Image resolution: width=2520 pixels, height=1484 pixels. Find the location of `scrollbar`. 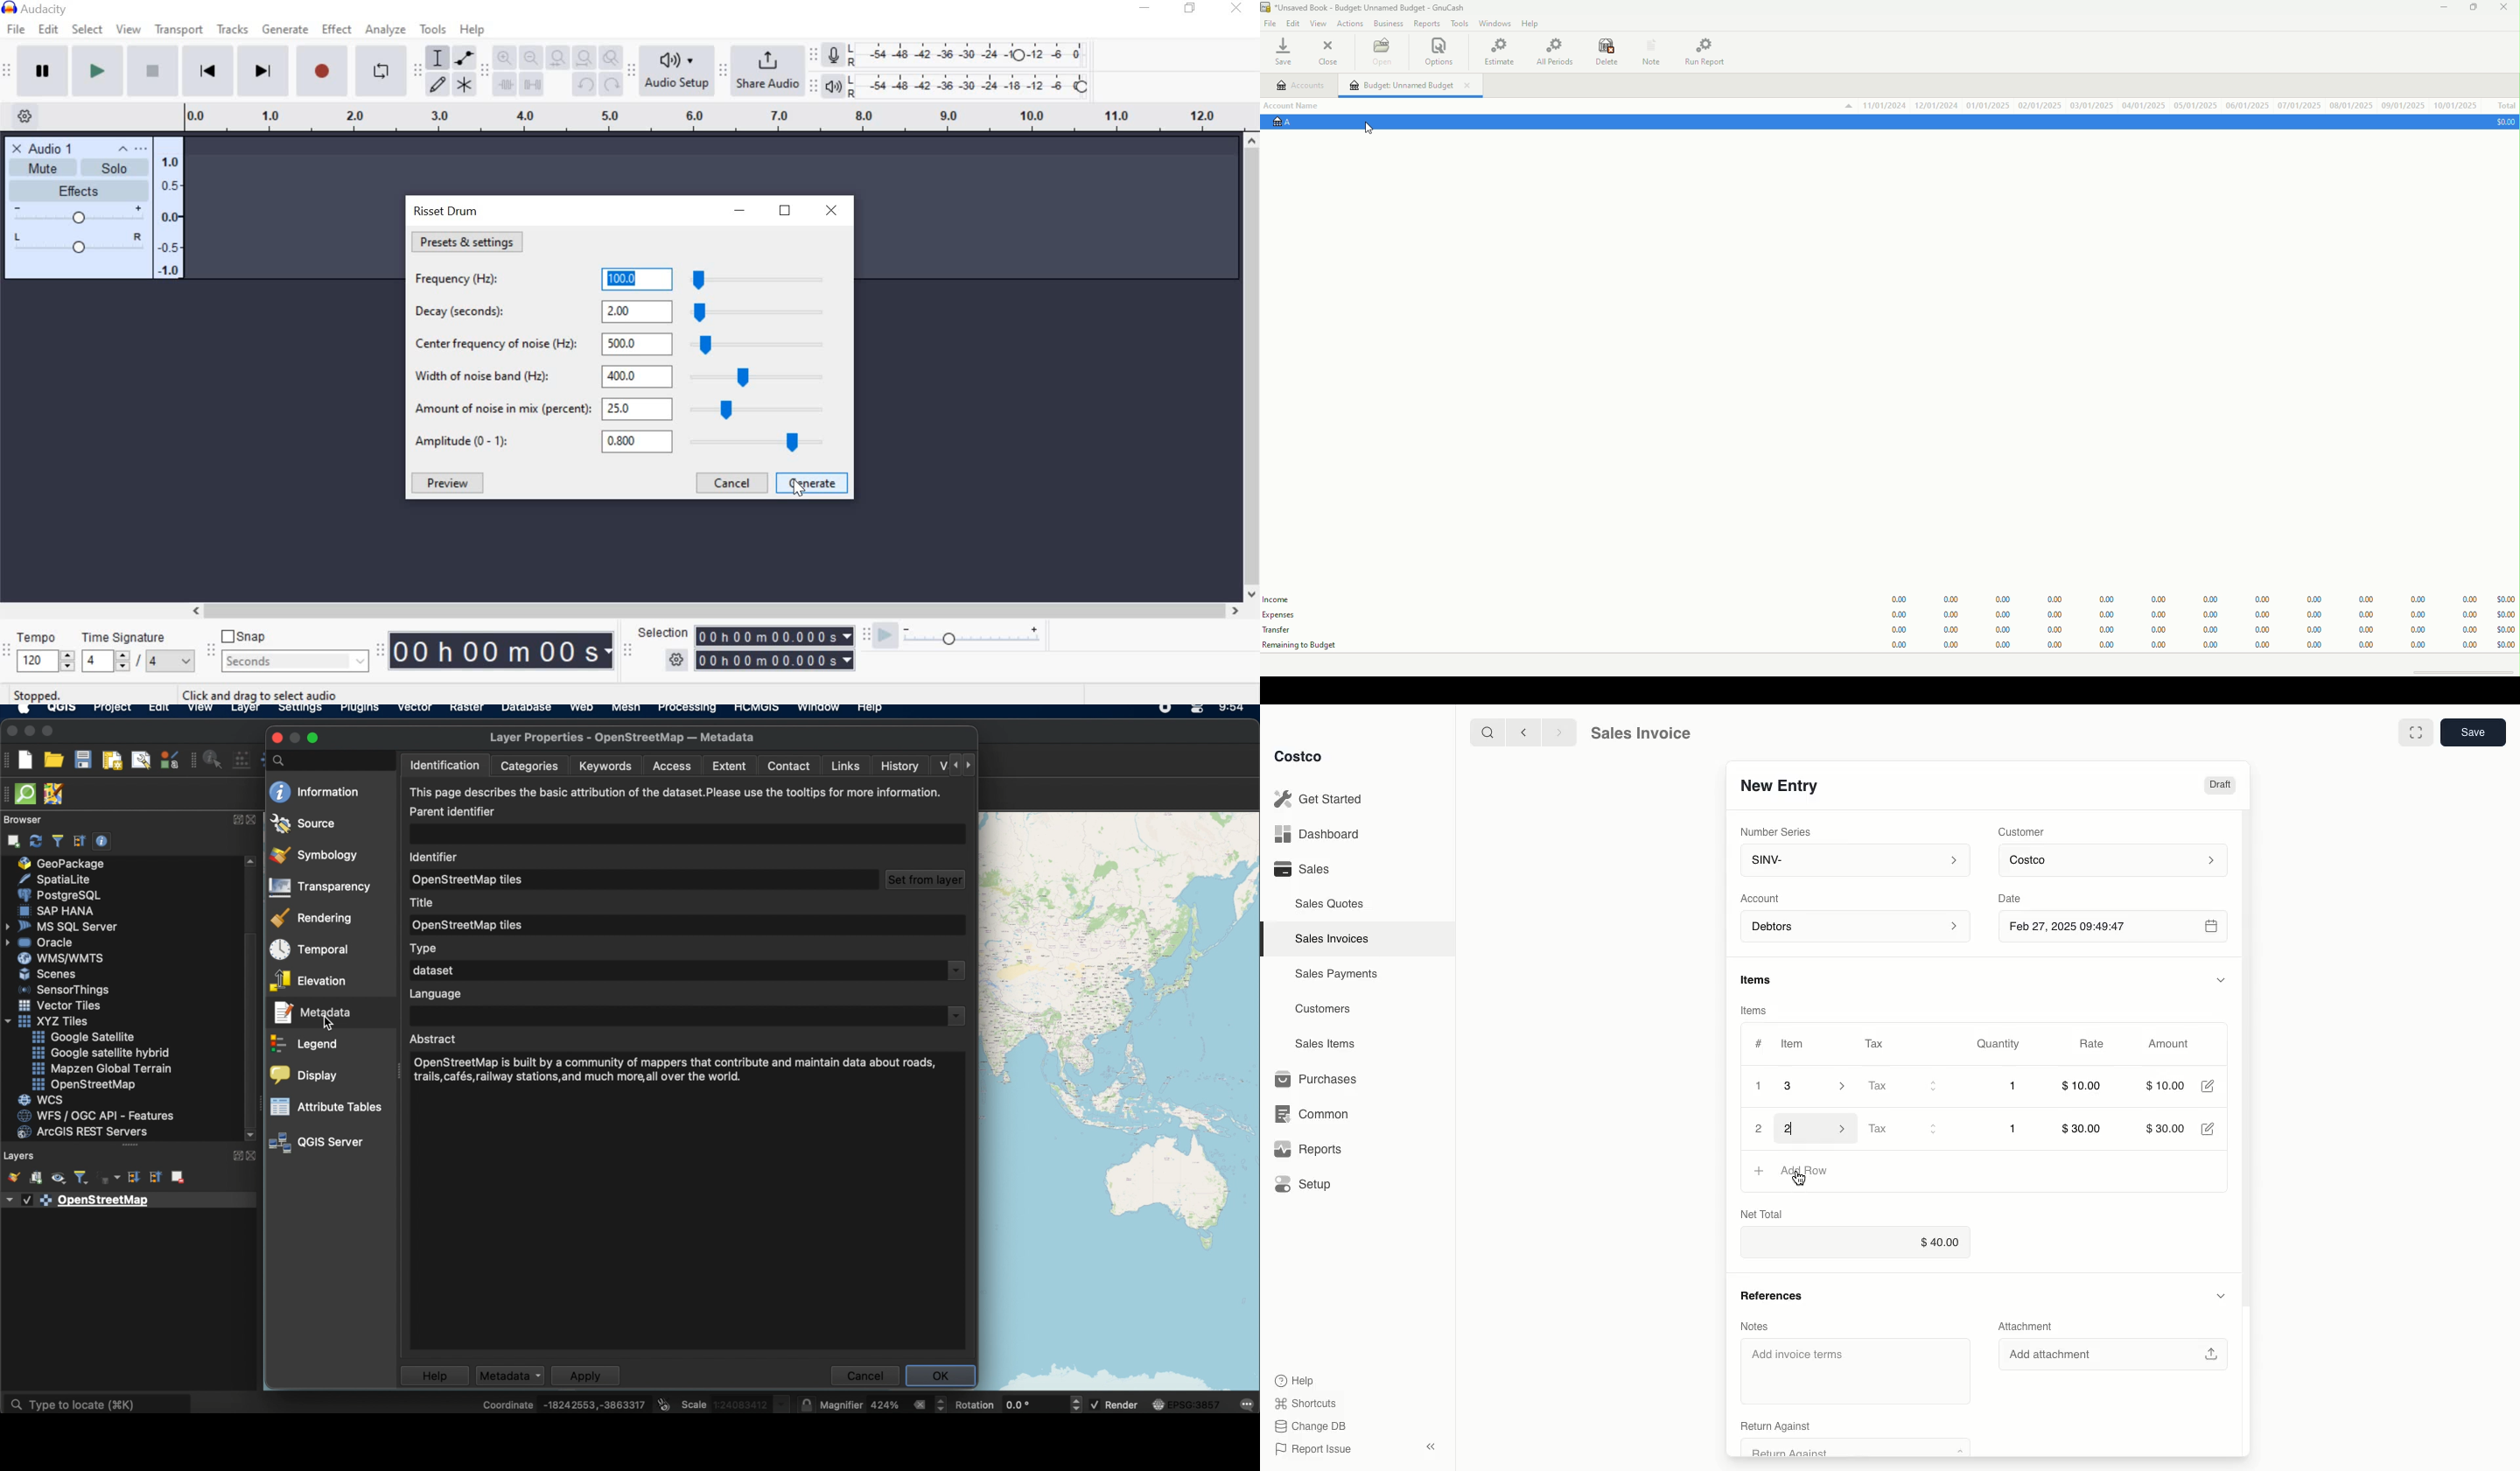

scrollbar is located at coordinates (1252, 369).